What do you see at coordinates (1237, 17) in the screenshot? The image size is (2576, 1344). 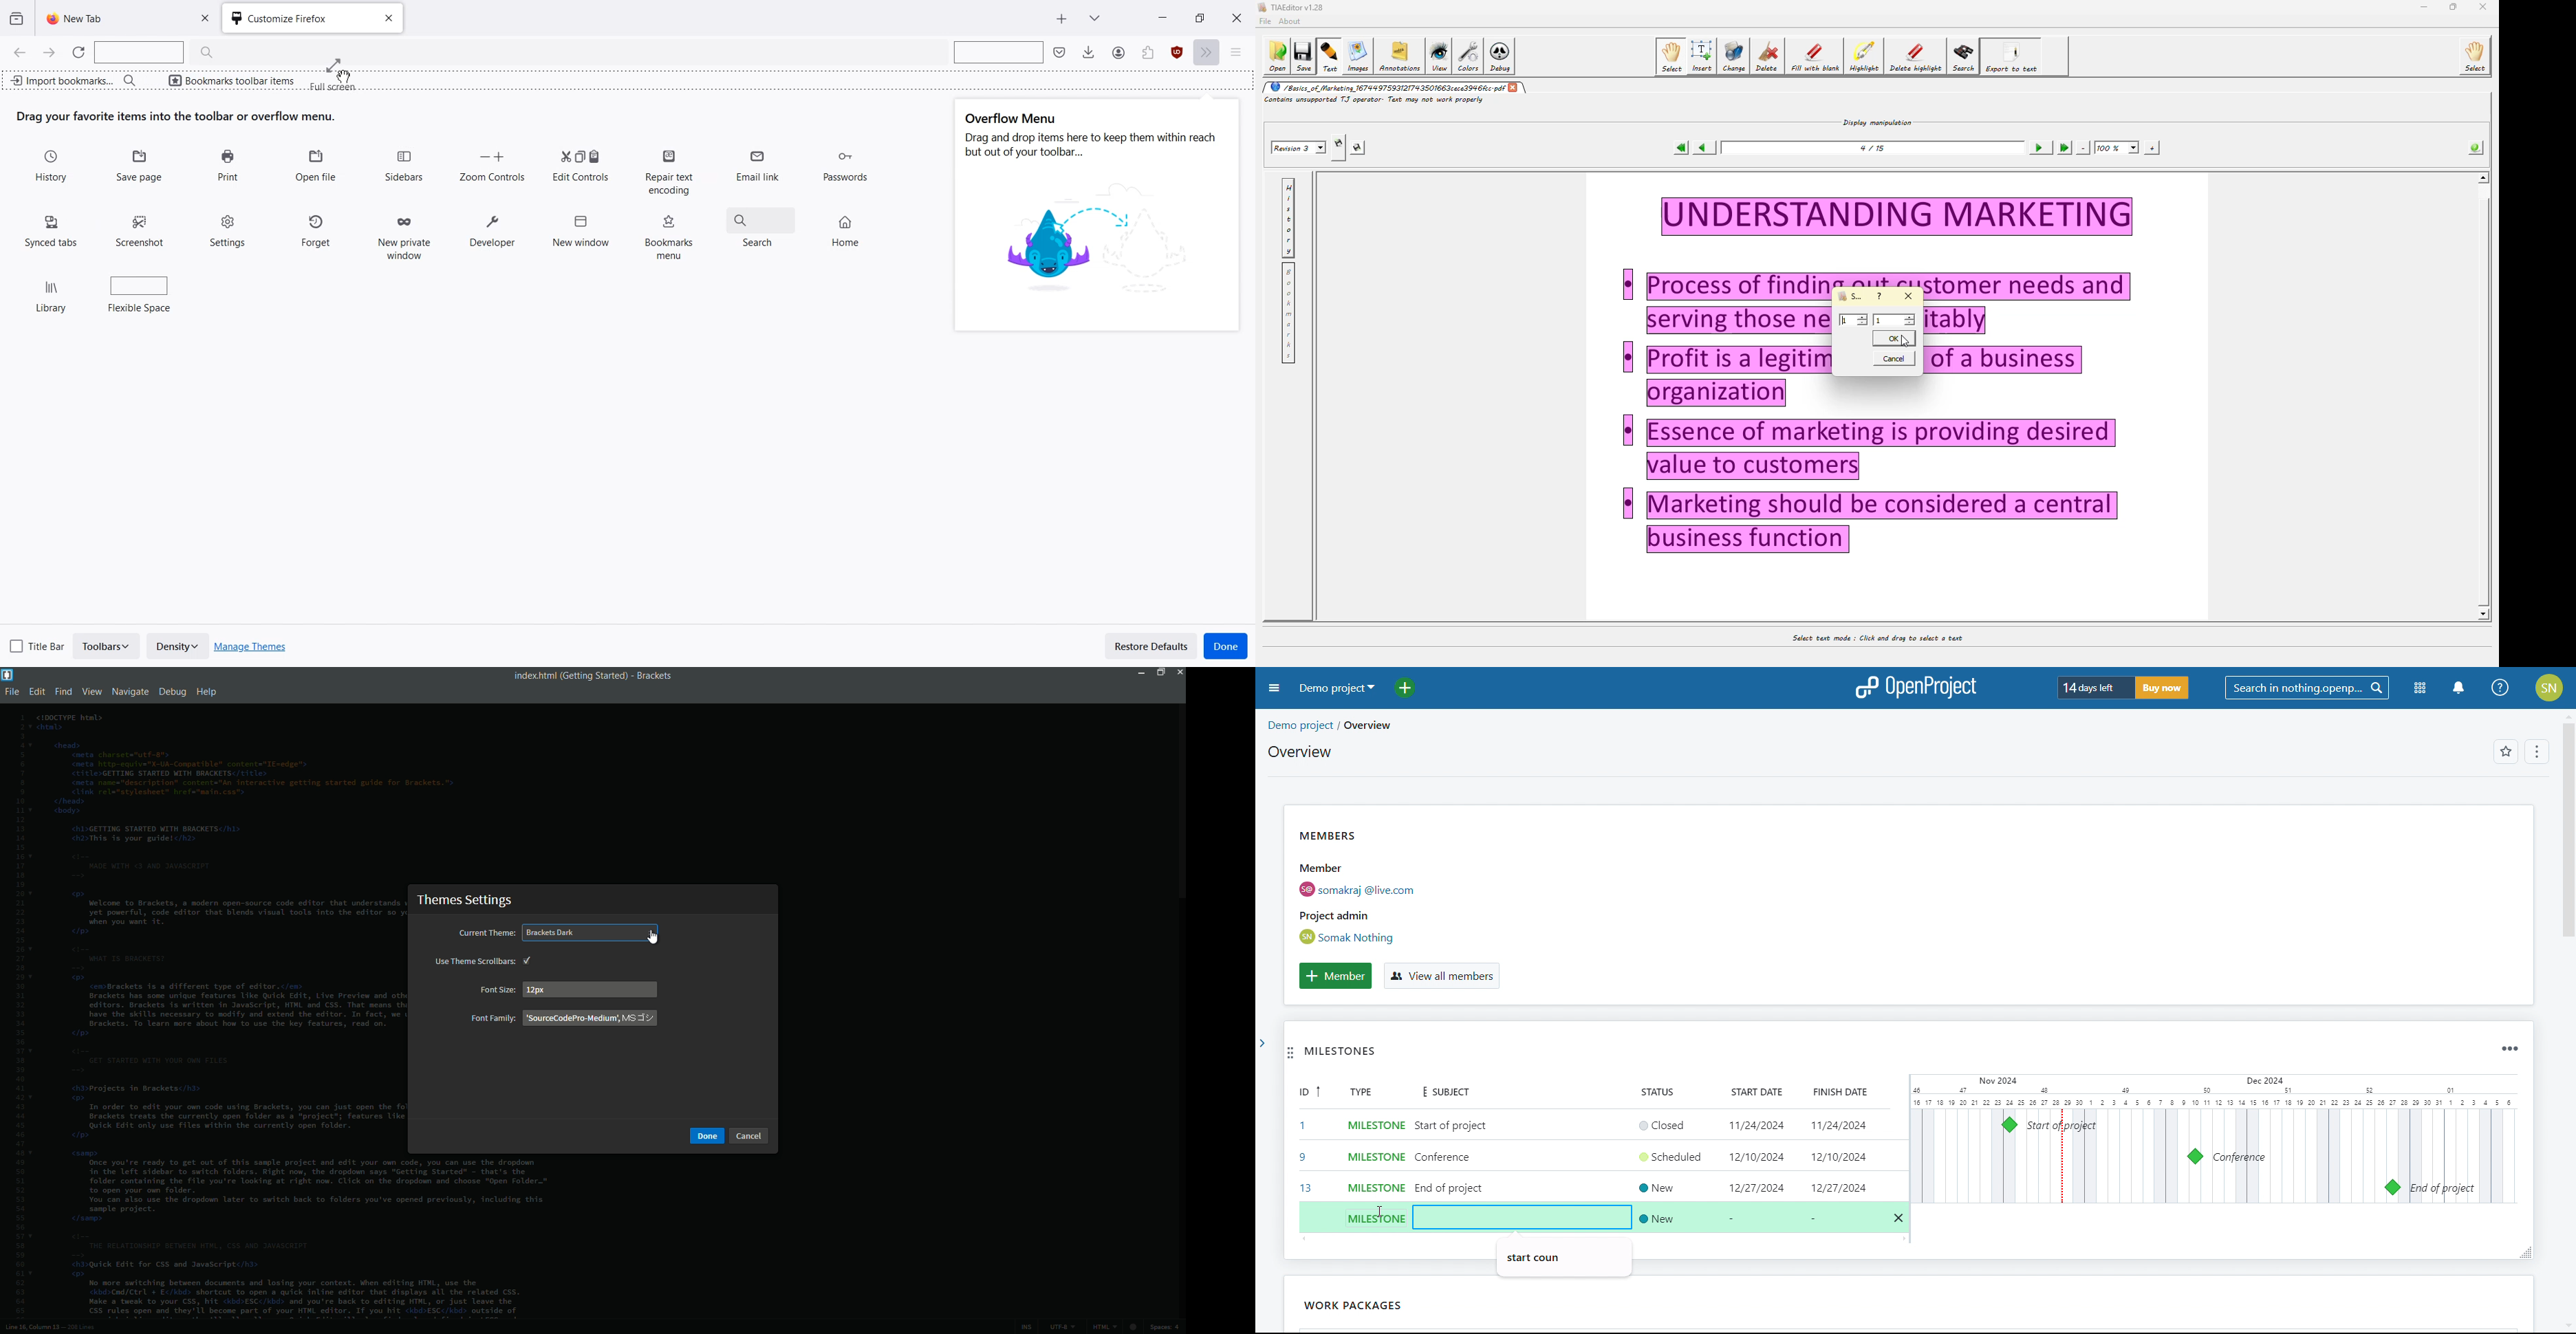 I see `Close` at bounding box center [1237, 17].